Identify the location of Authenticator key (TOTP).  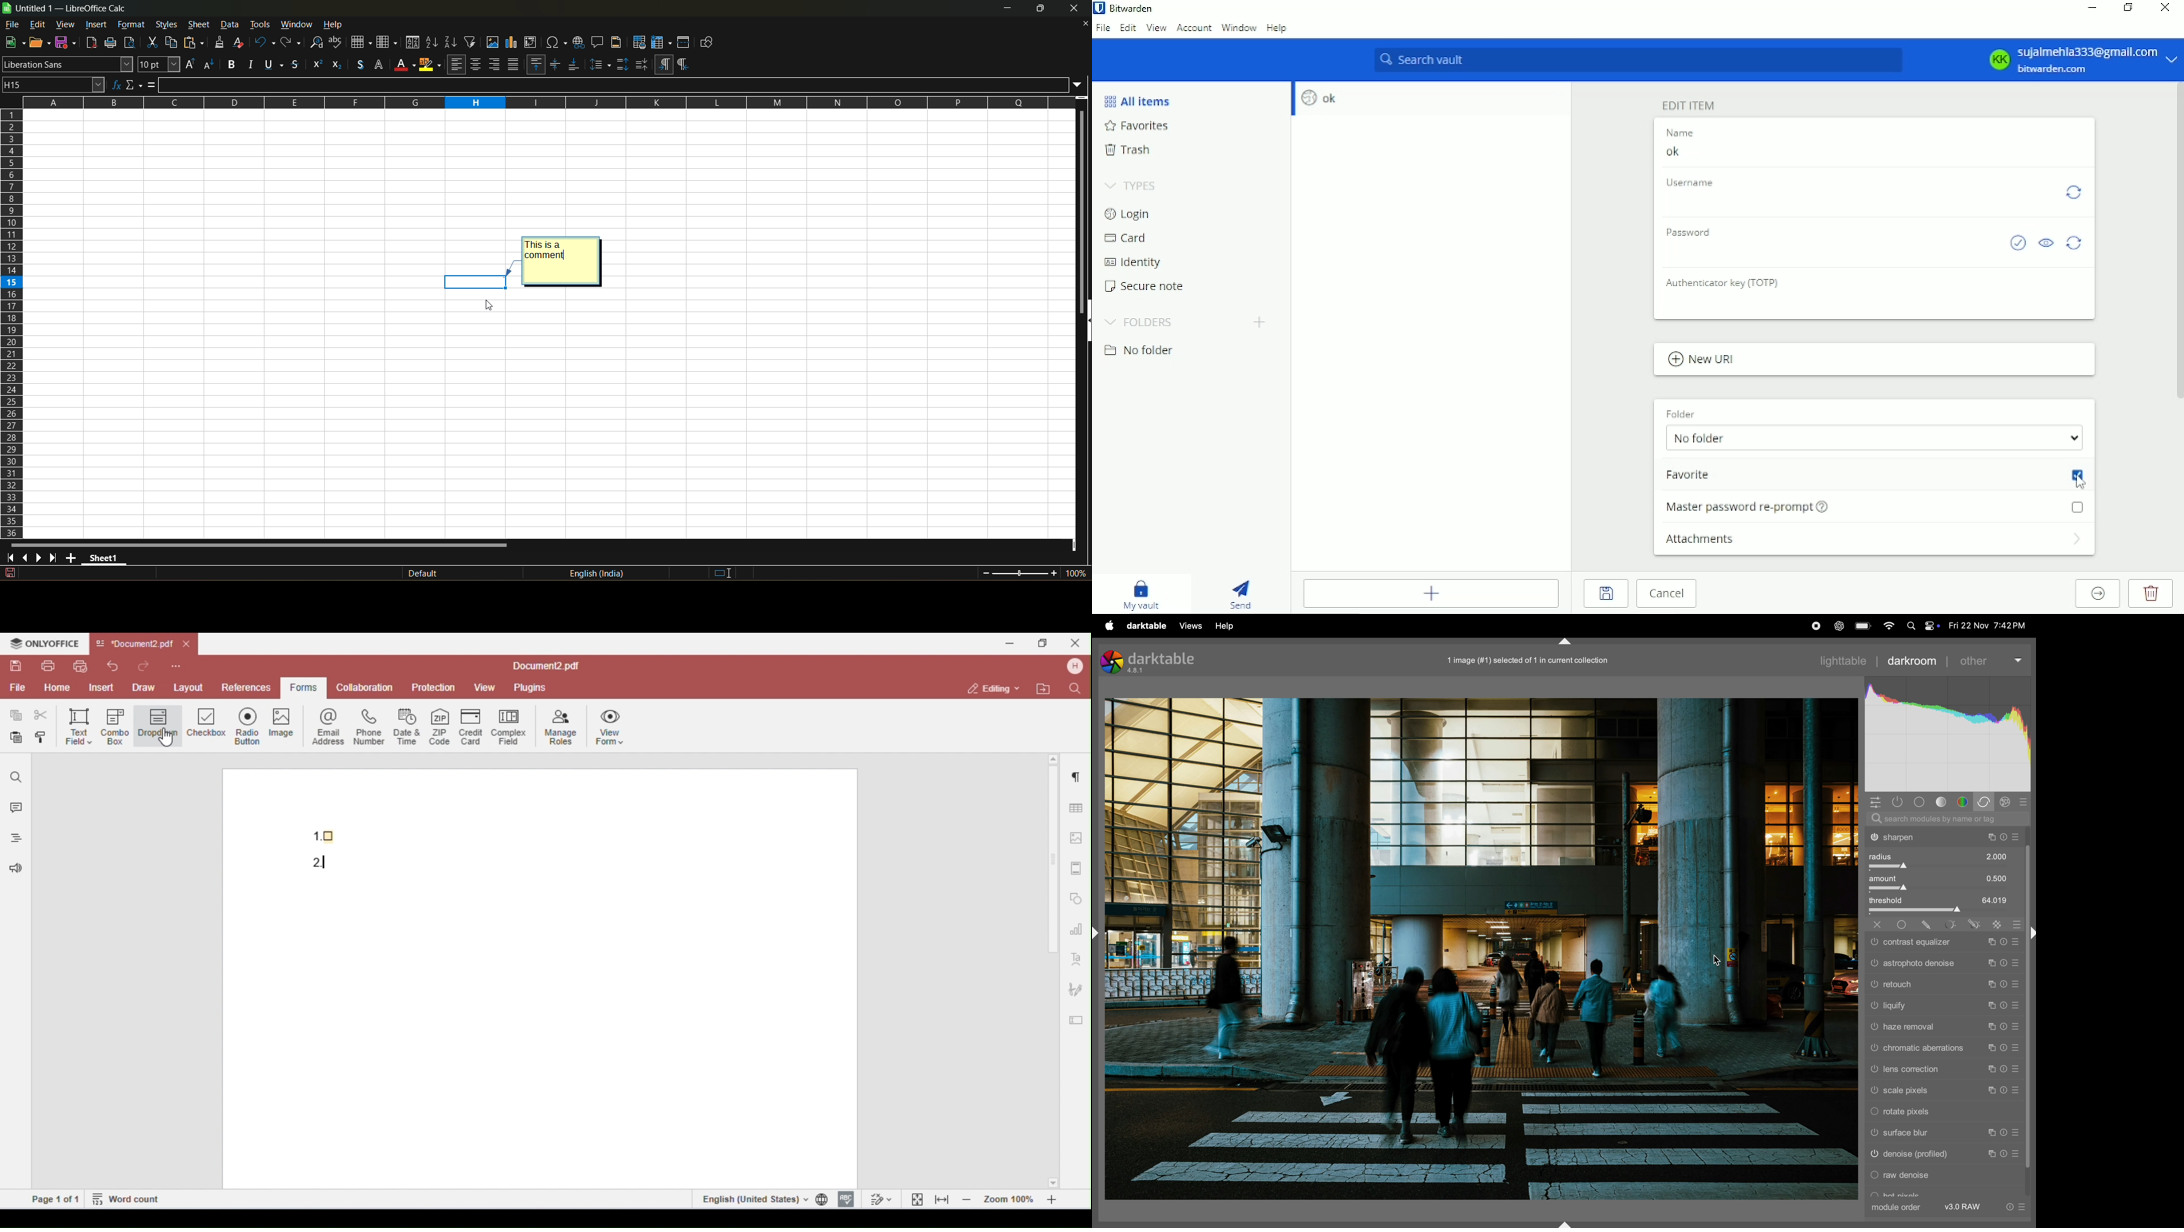
(1876, 305).